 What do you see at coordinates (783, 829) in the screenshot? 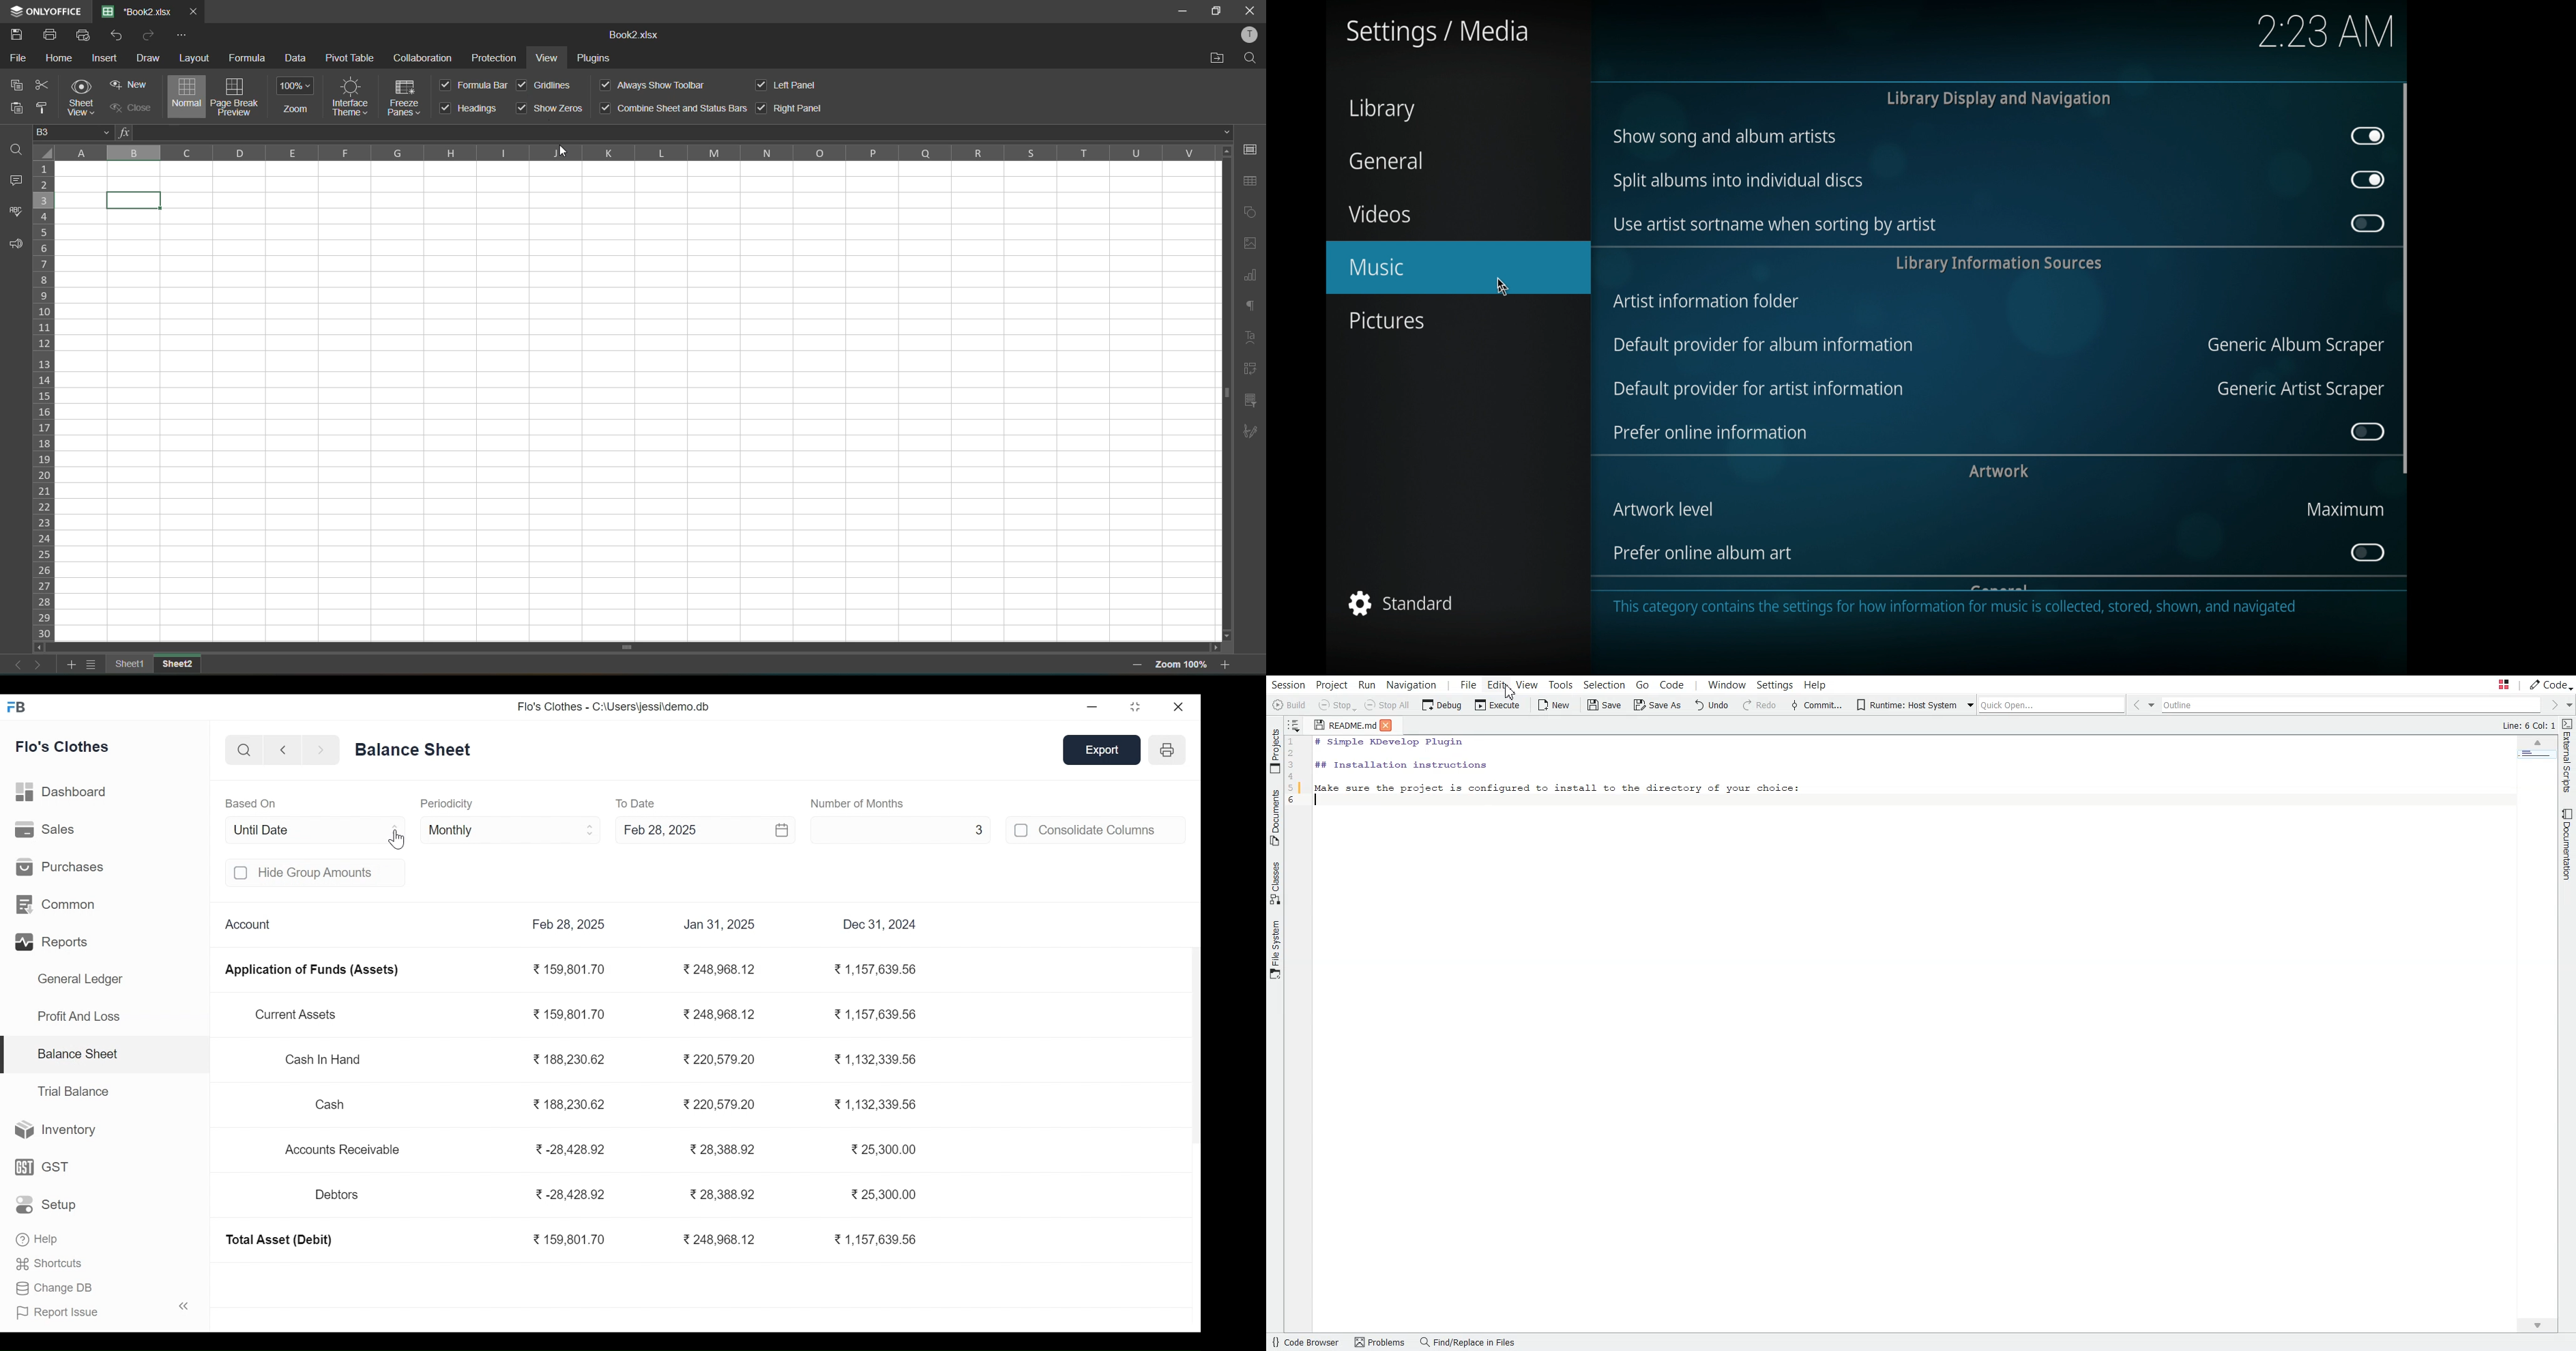
I see `calendar` at bounding box center [783, 829].